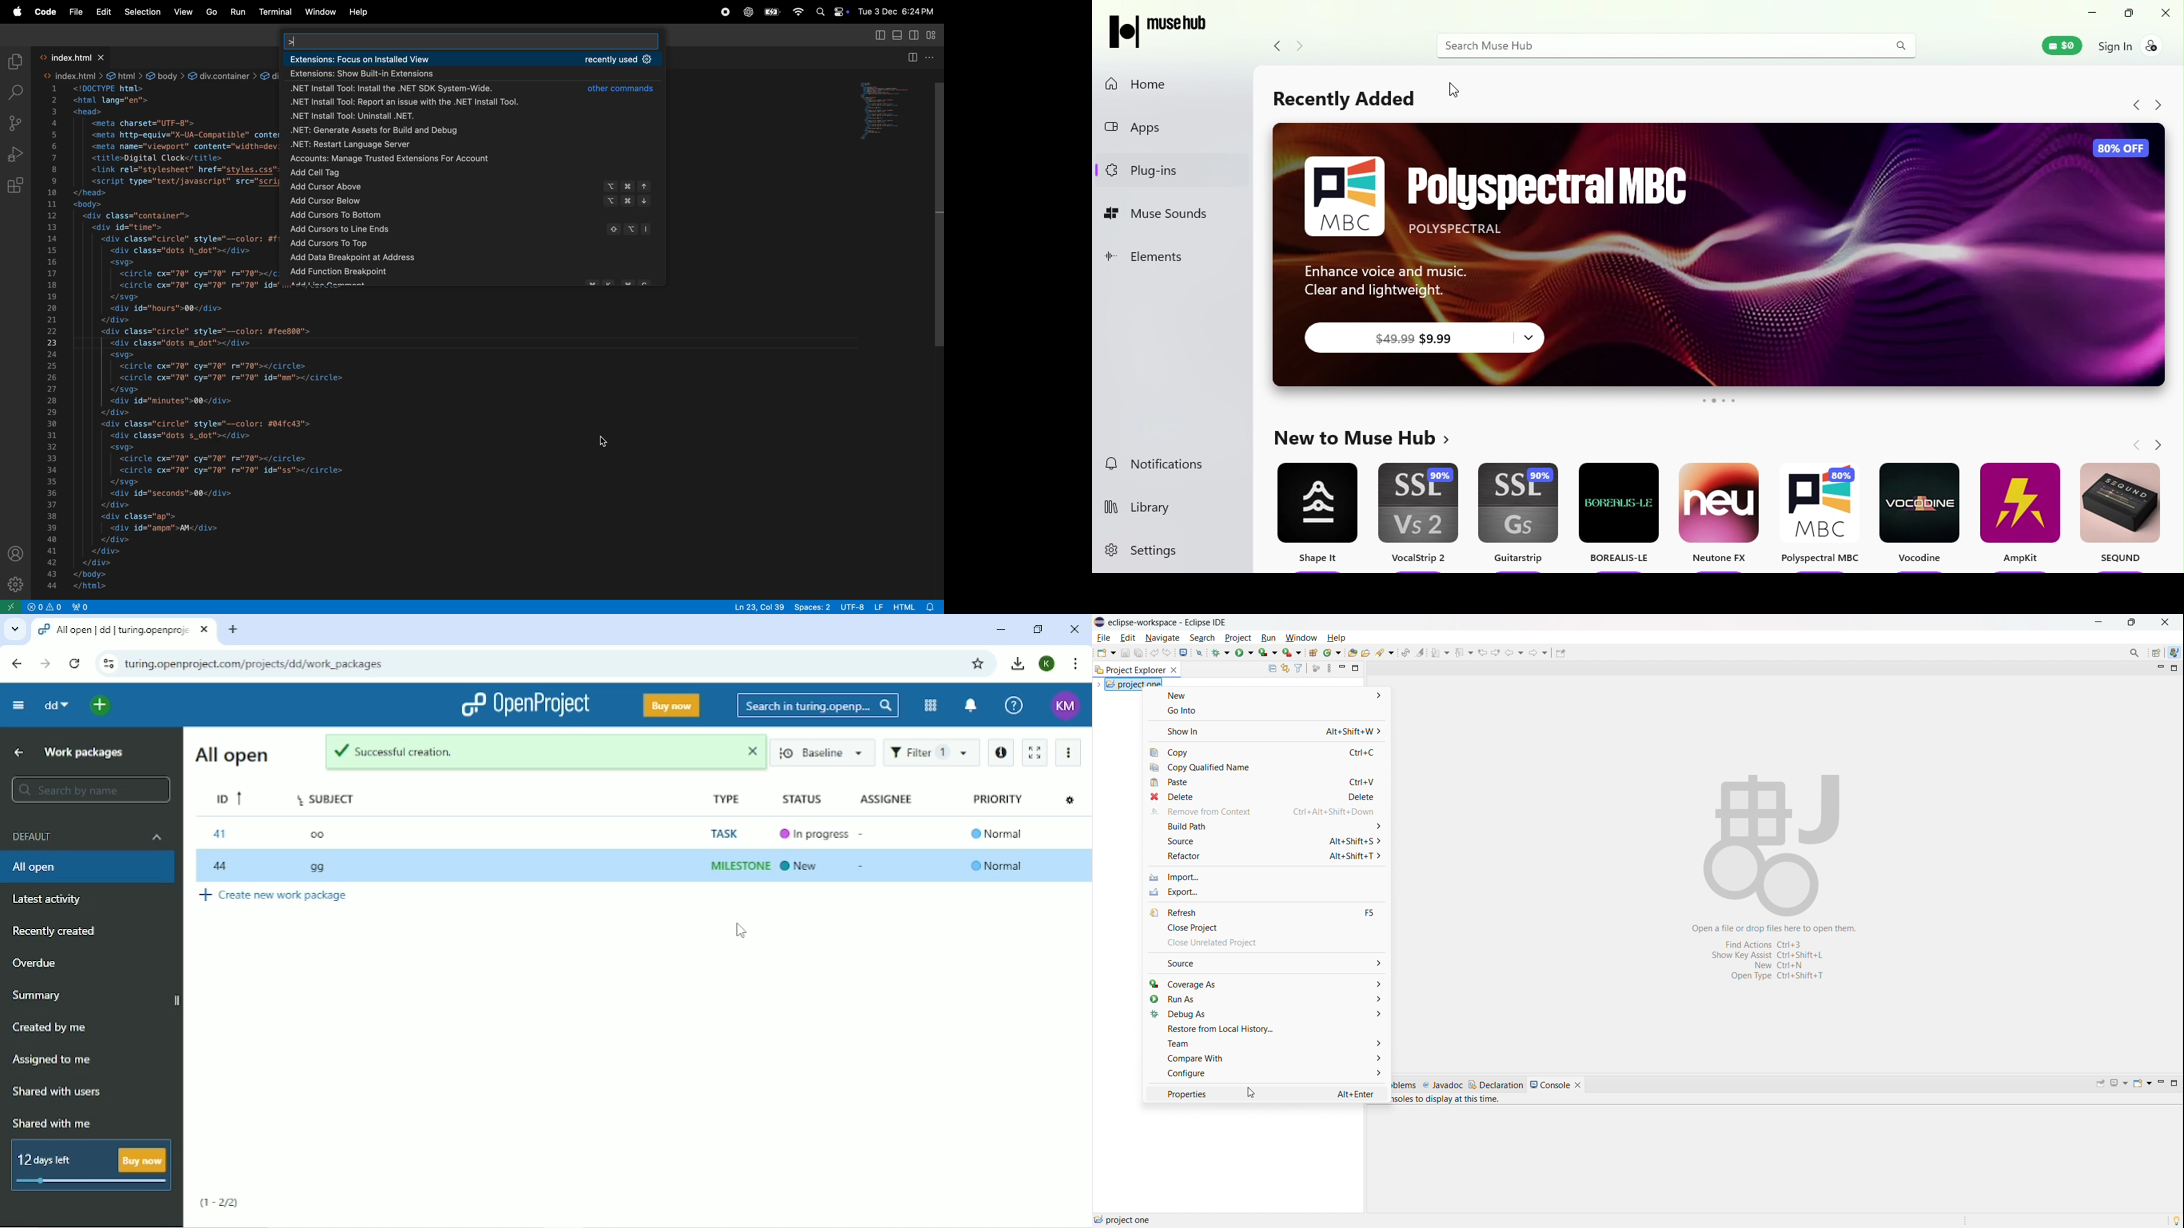 This screenshot has width=2184, height=1232. I want to click on Muse hub logo, so click(1156, 31).